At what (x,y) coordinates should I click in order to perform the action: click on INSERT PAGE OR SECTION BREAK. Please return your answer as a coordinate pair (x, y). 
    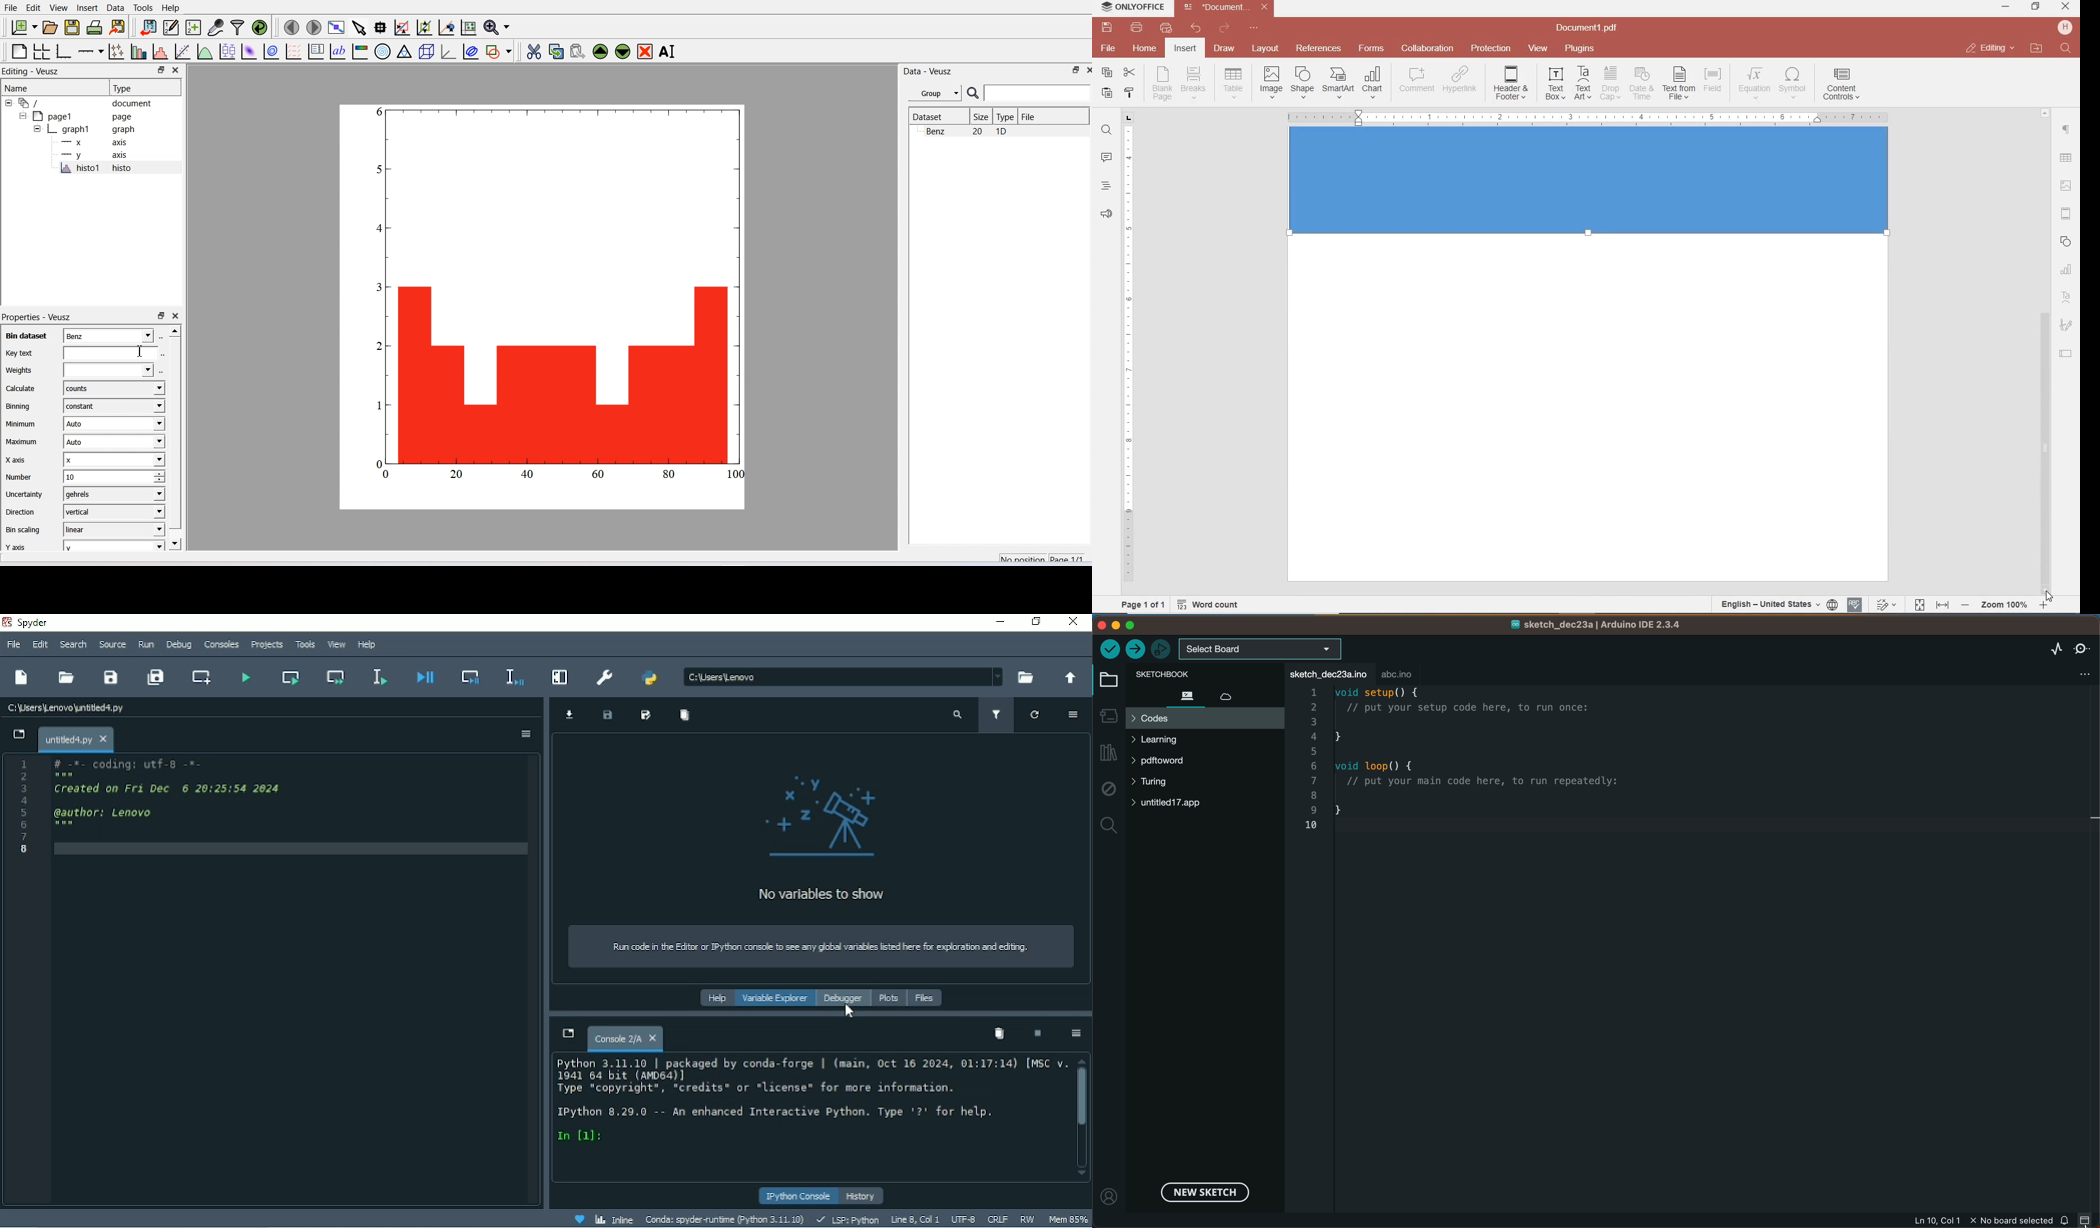
    Looking at the image, I should click on (1193, 84).